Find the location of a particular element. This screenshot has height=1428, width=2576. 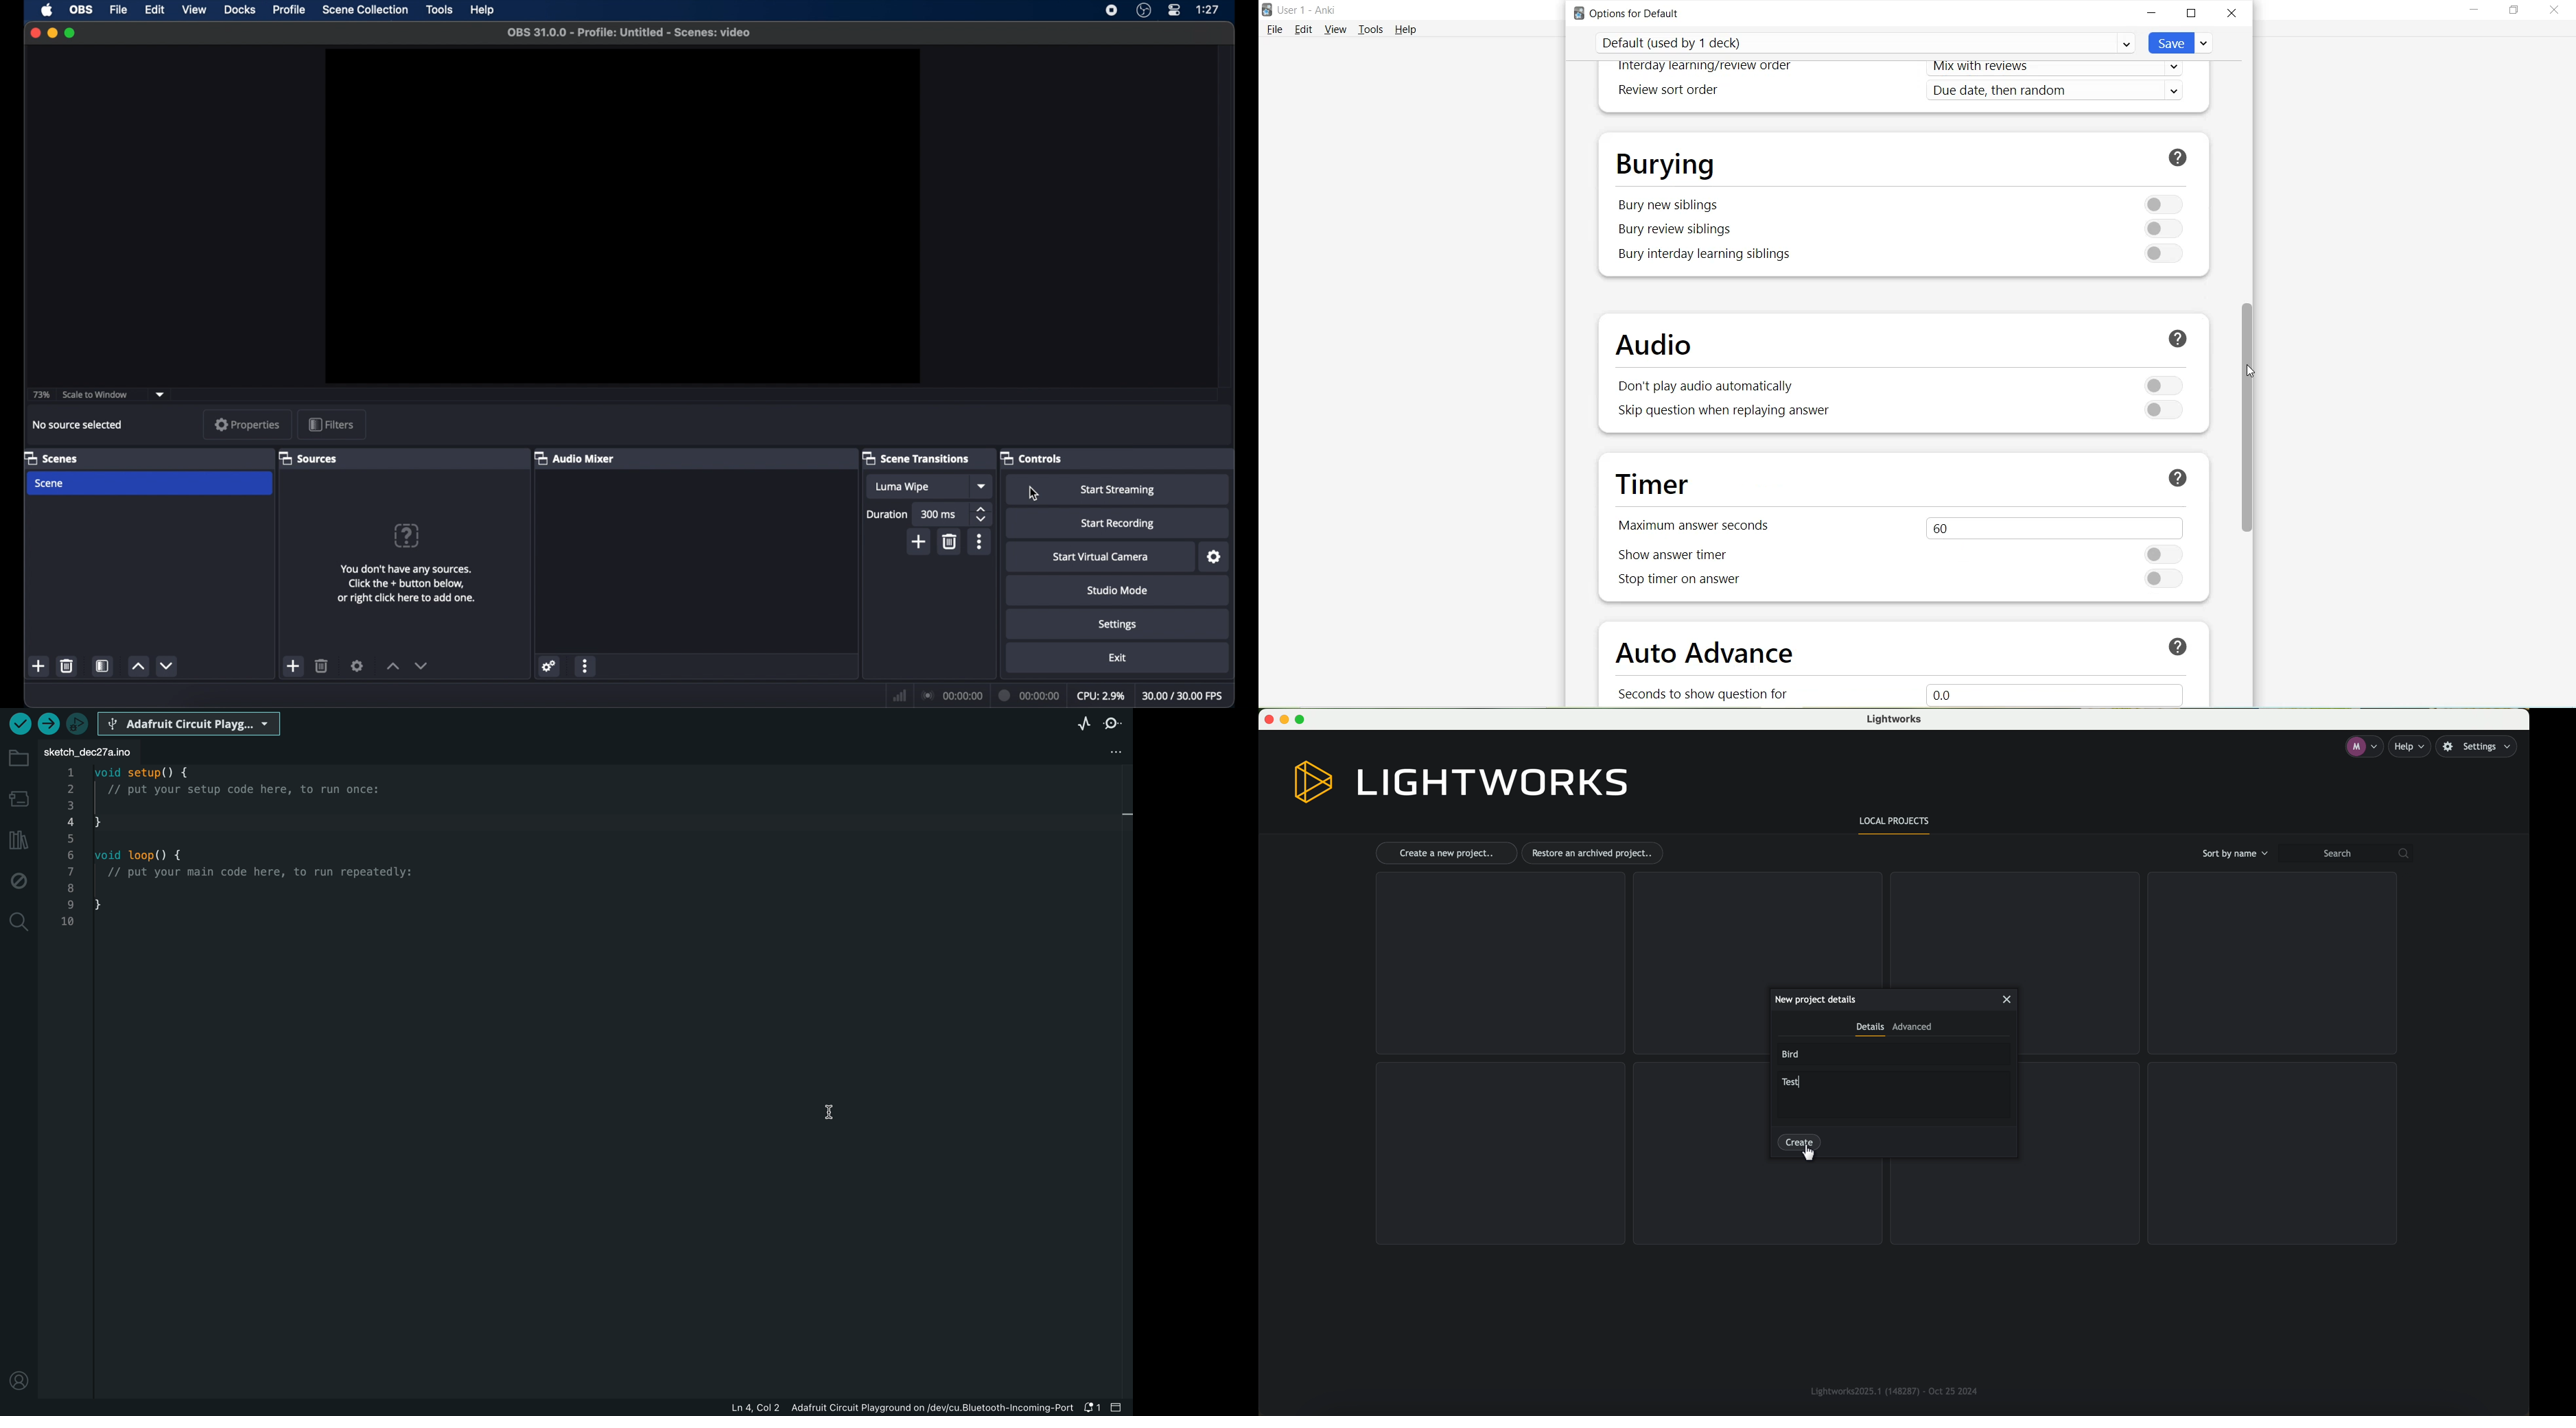

delete is located at coordinates (952, 541).